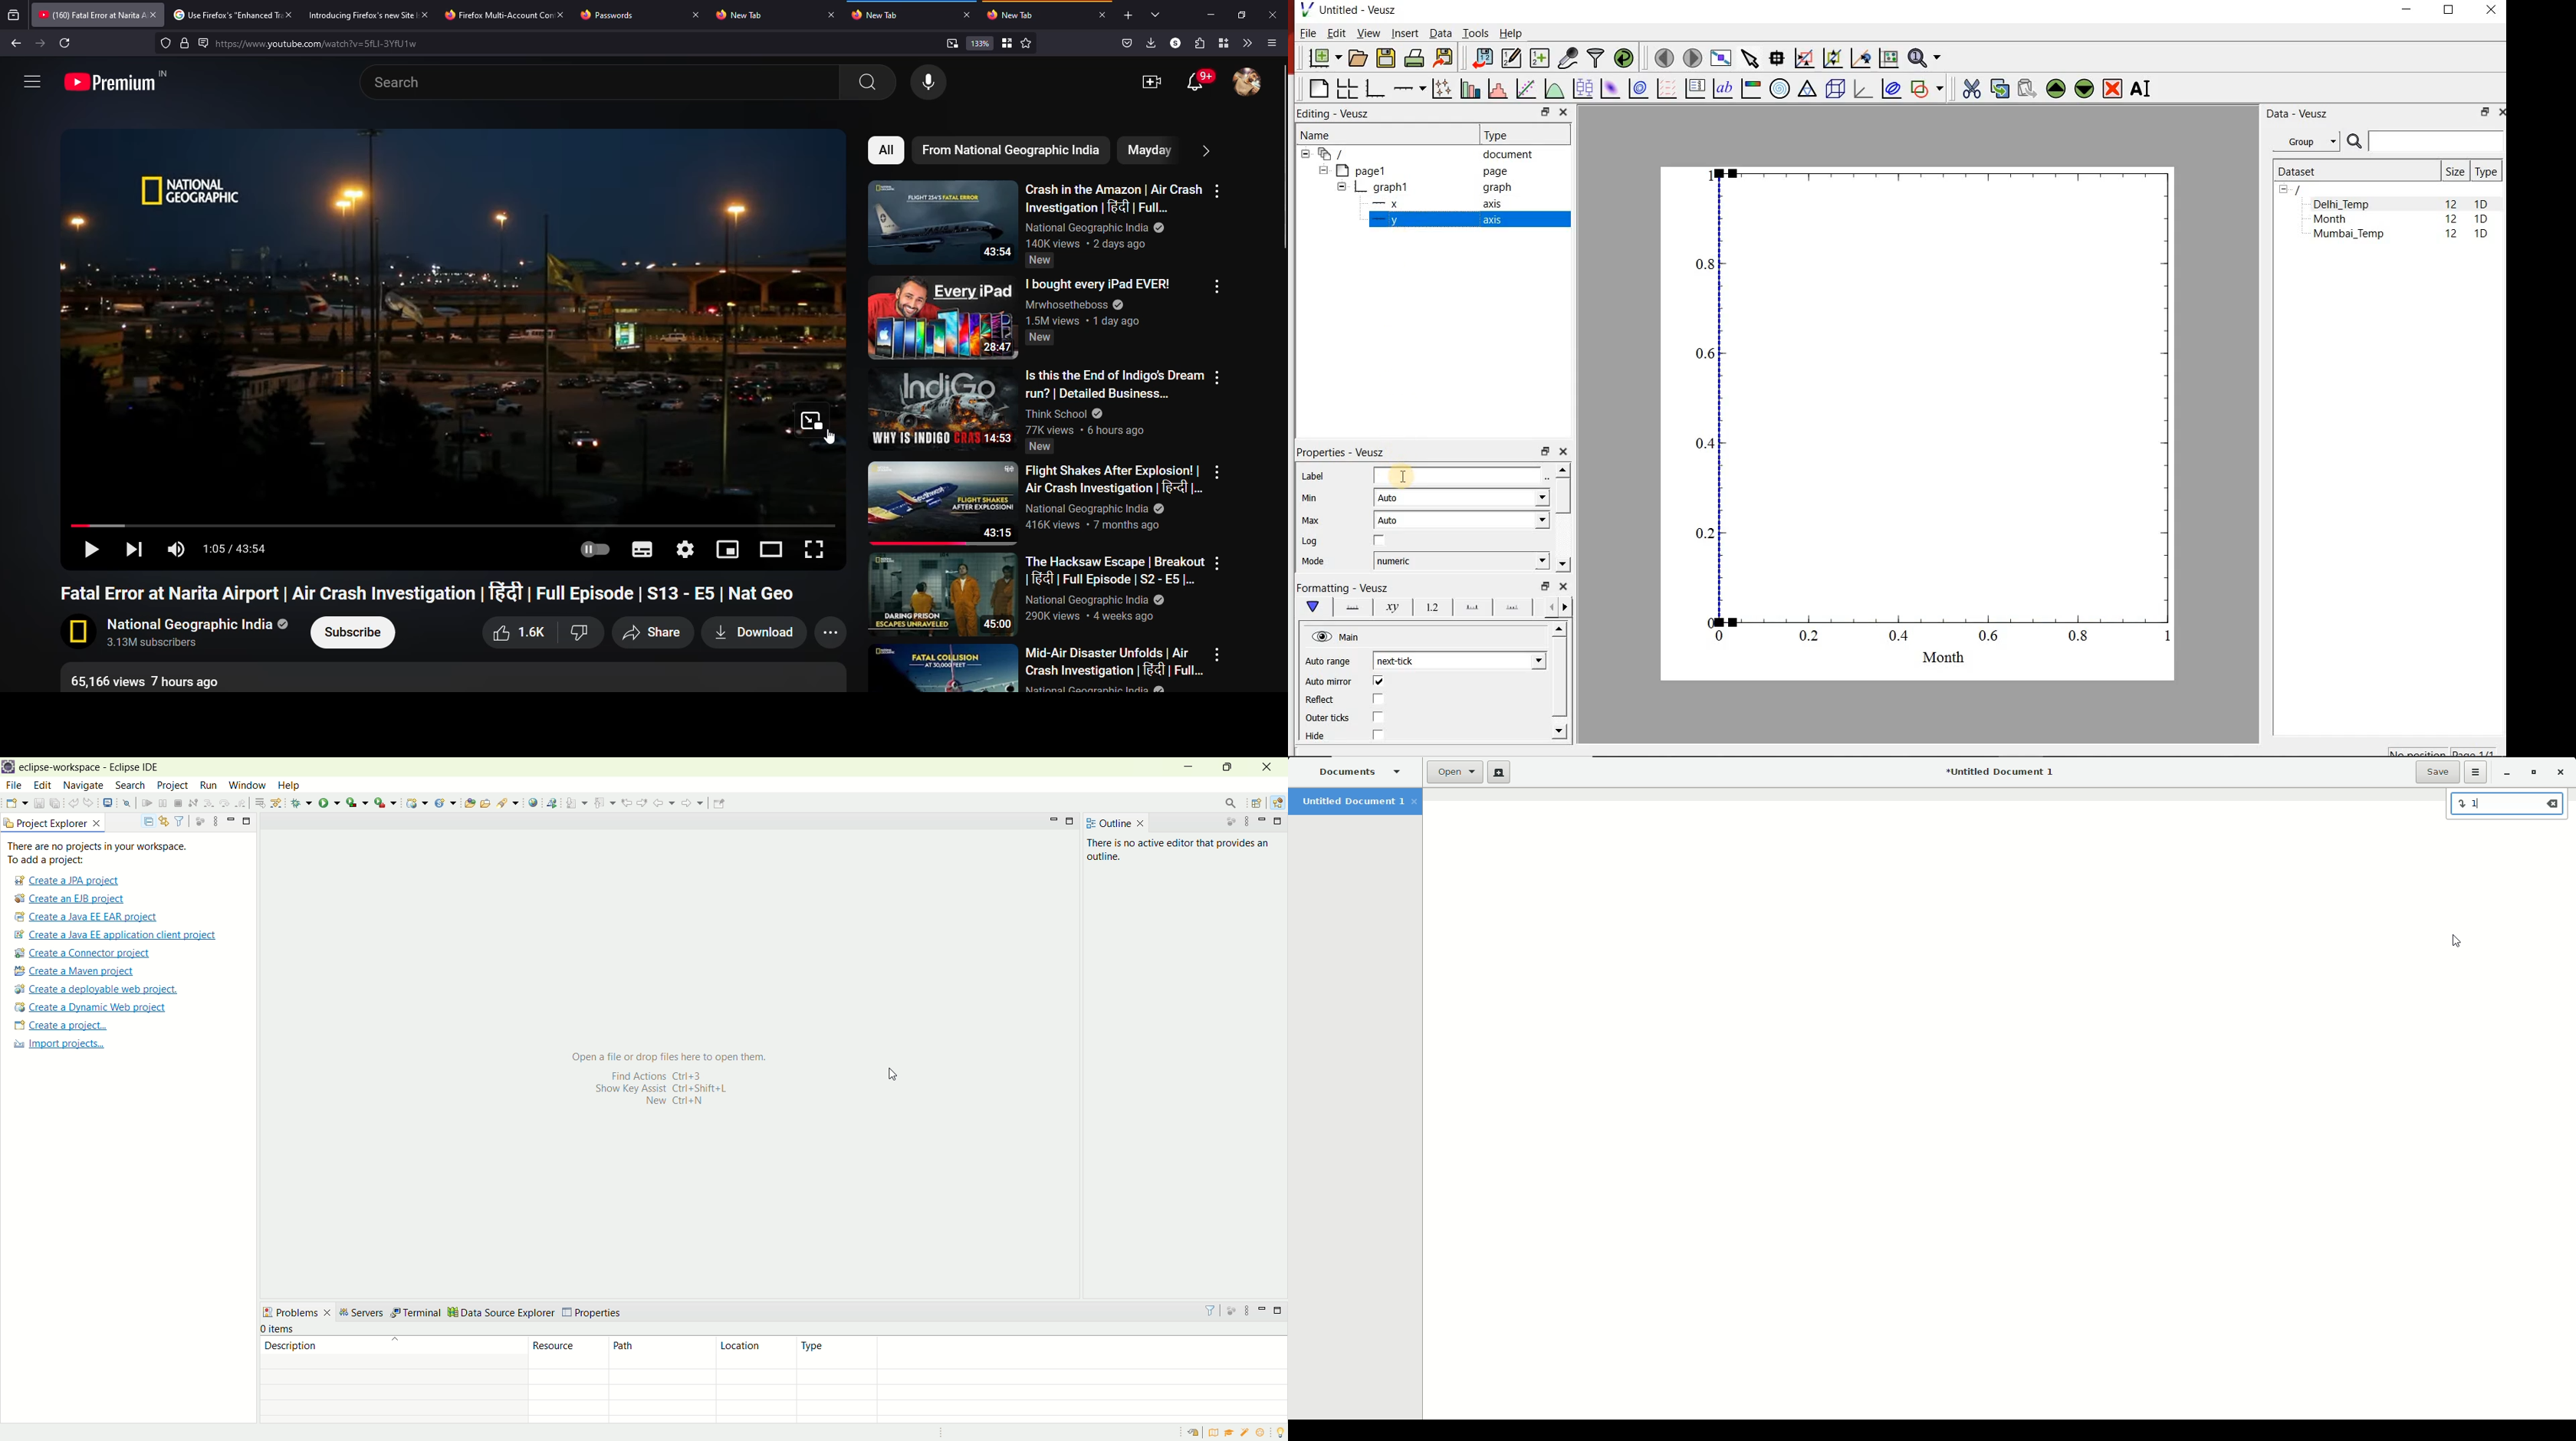 This screenshot has width=2576, height=1456. What do you see at coordinates (225, 15) in the screenshot?
I see `Use Firefox tab` at bounding box center [225, 15].